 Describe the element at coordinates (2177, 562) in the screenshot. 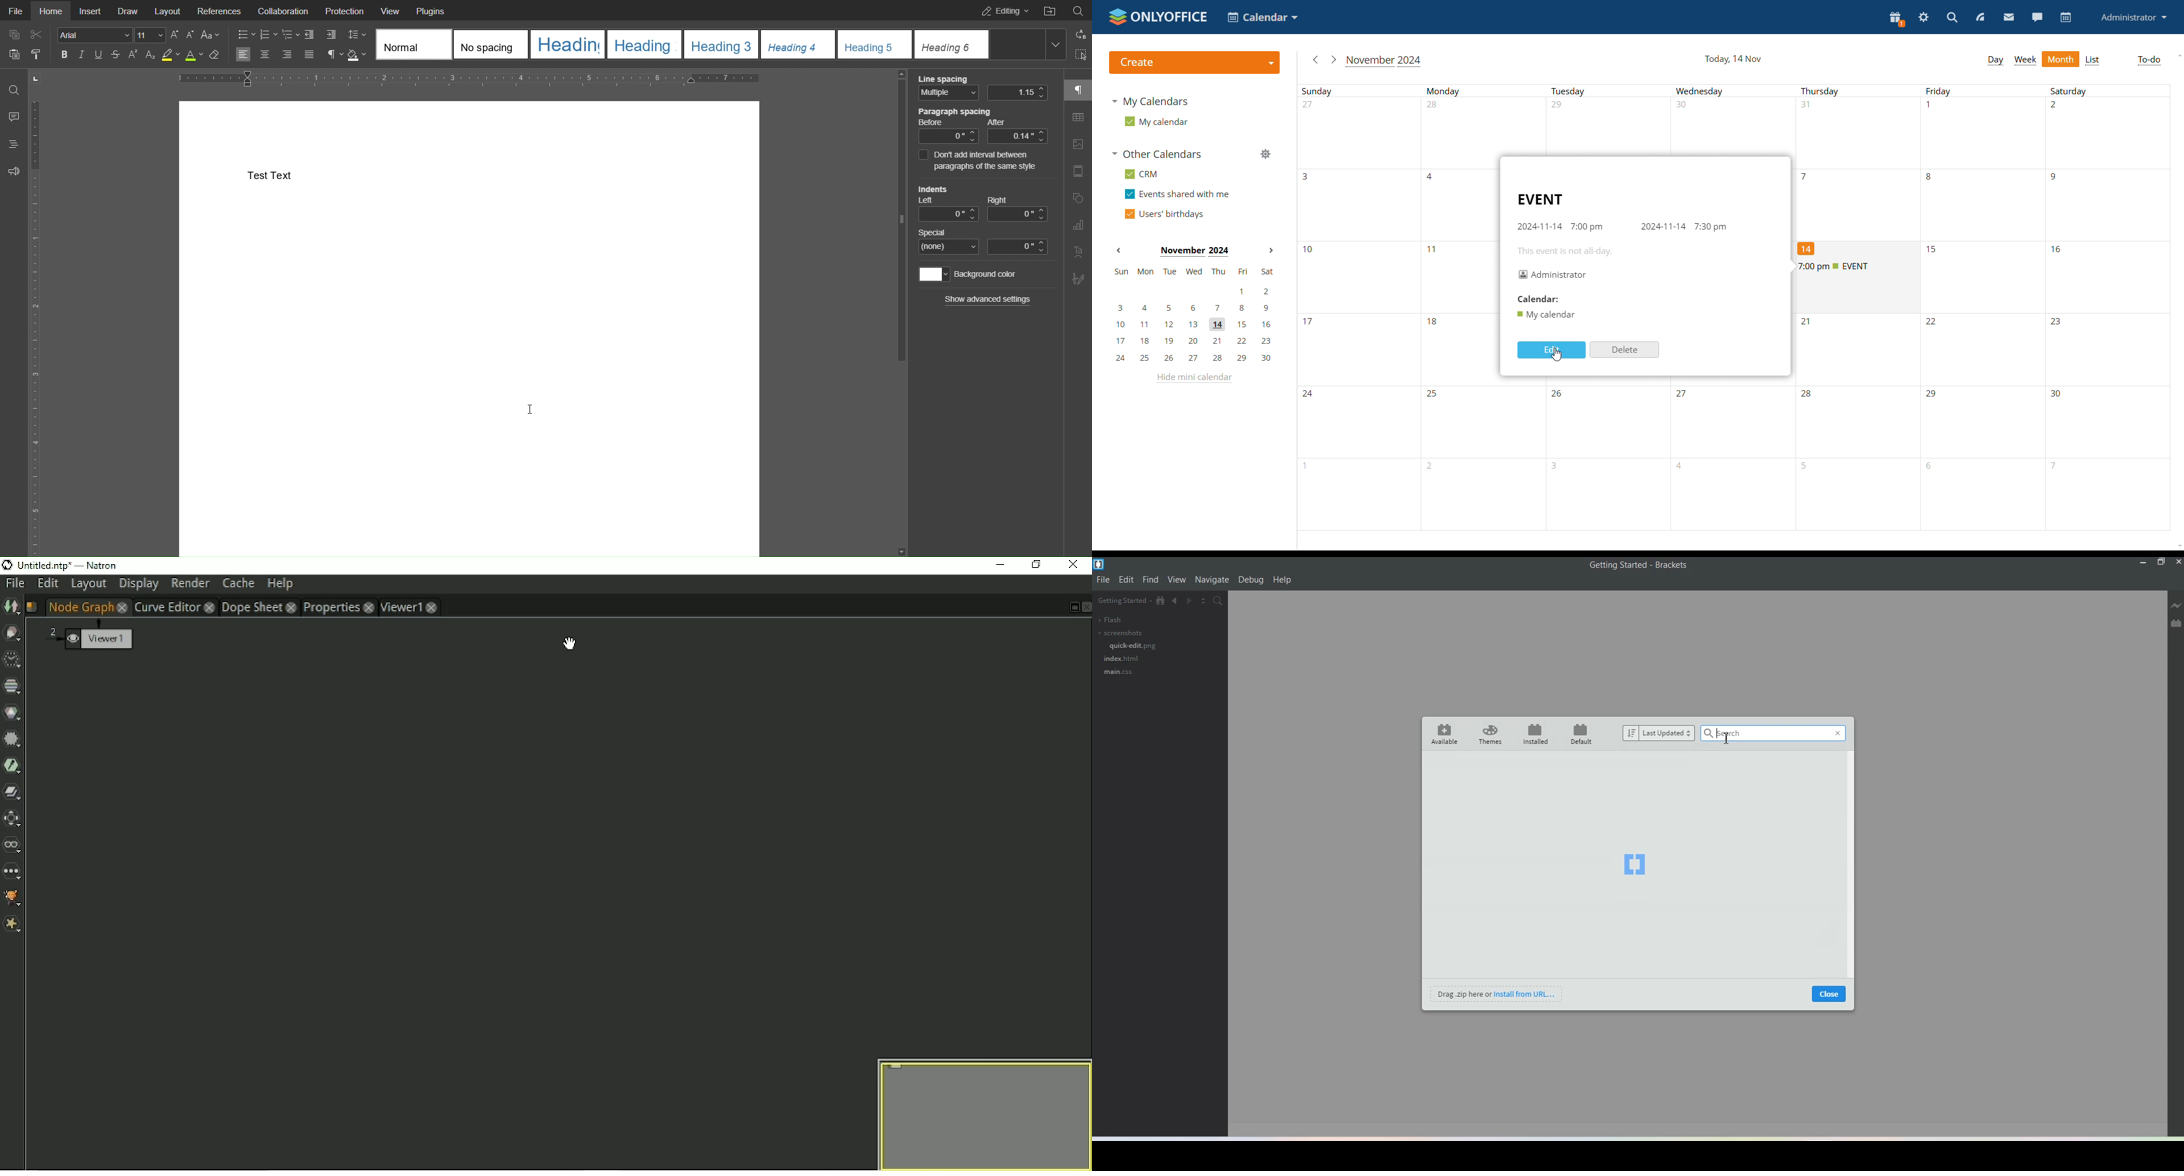

I see `Close` at that location.